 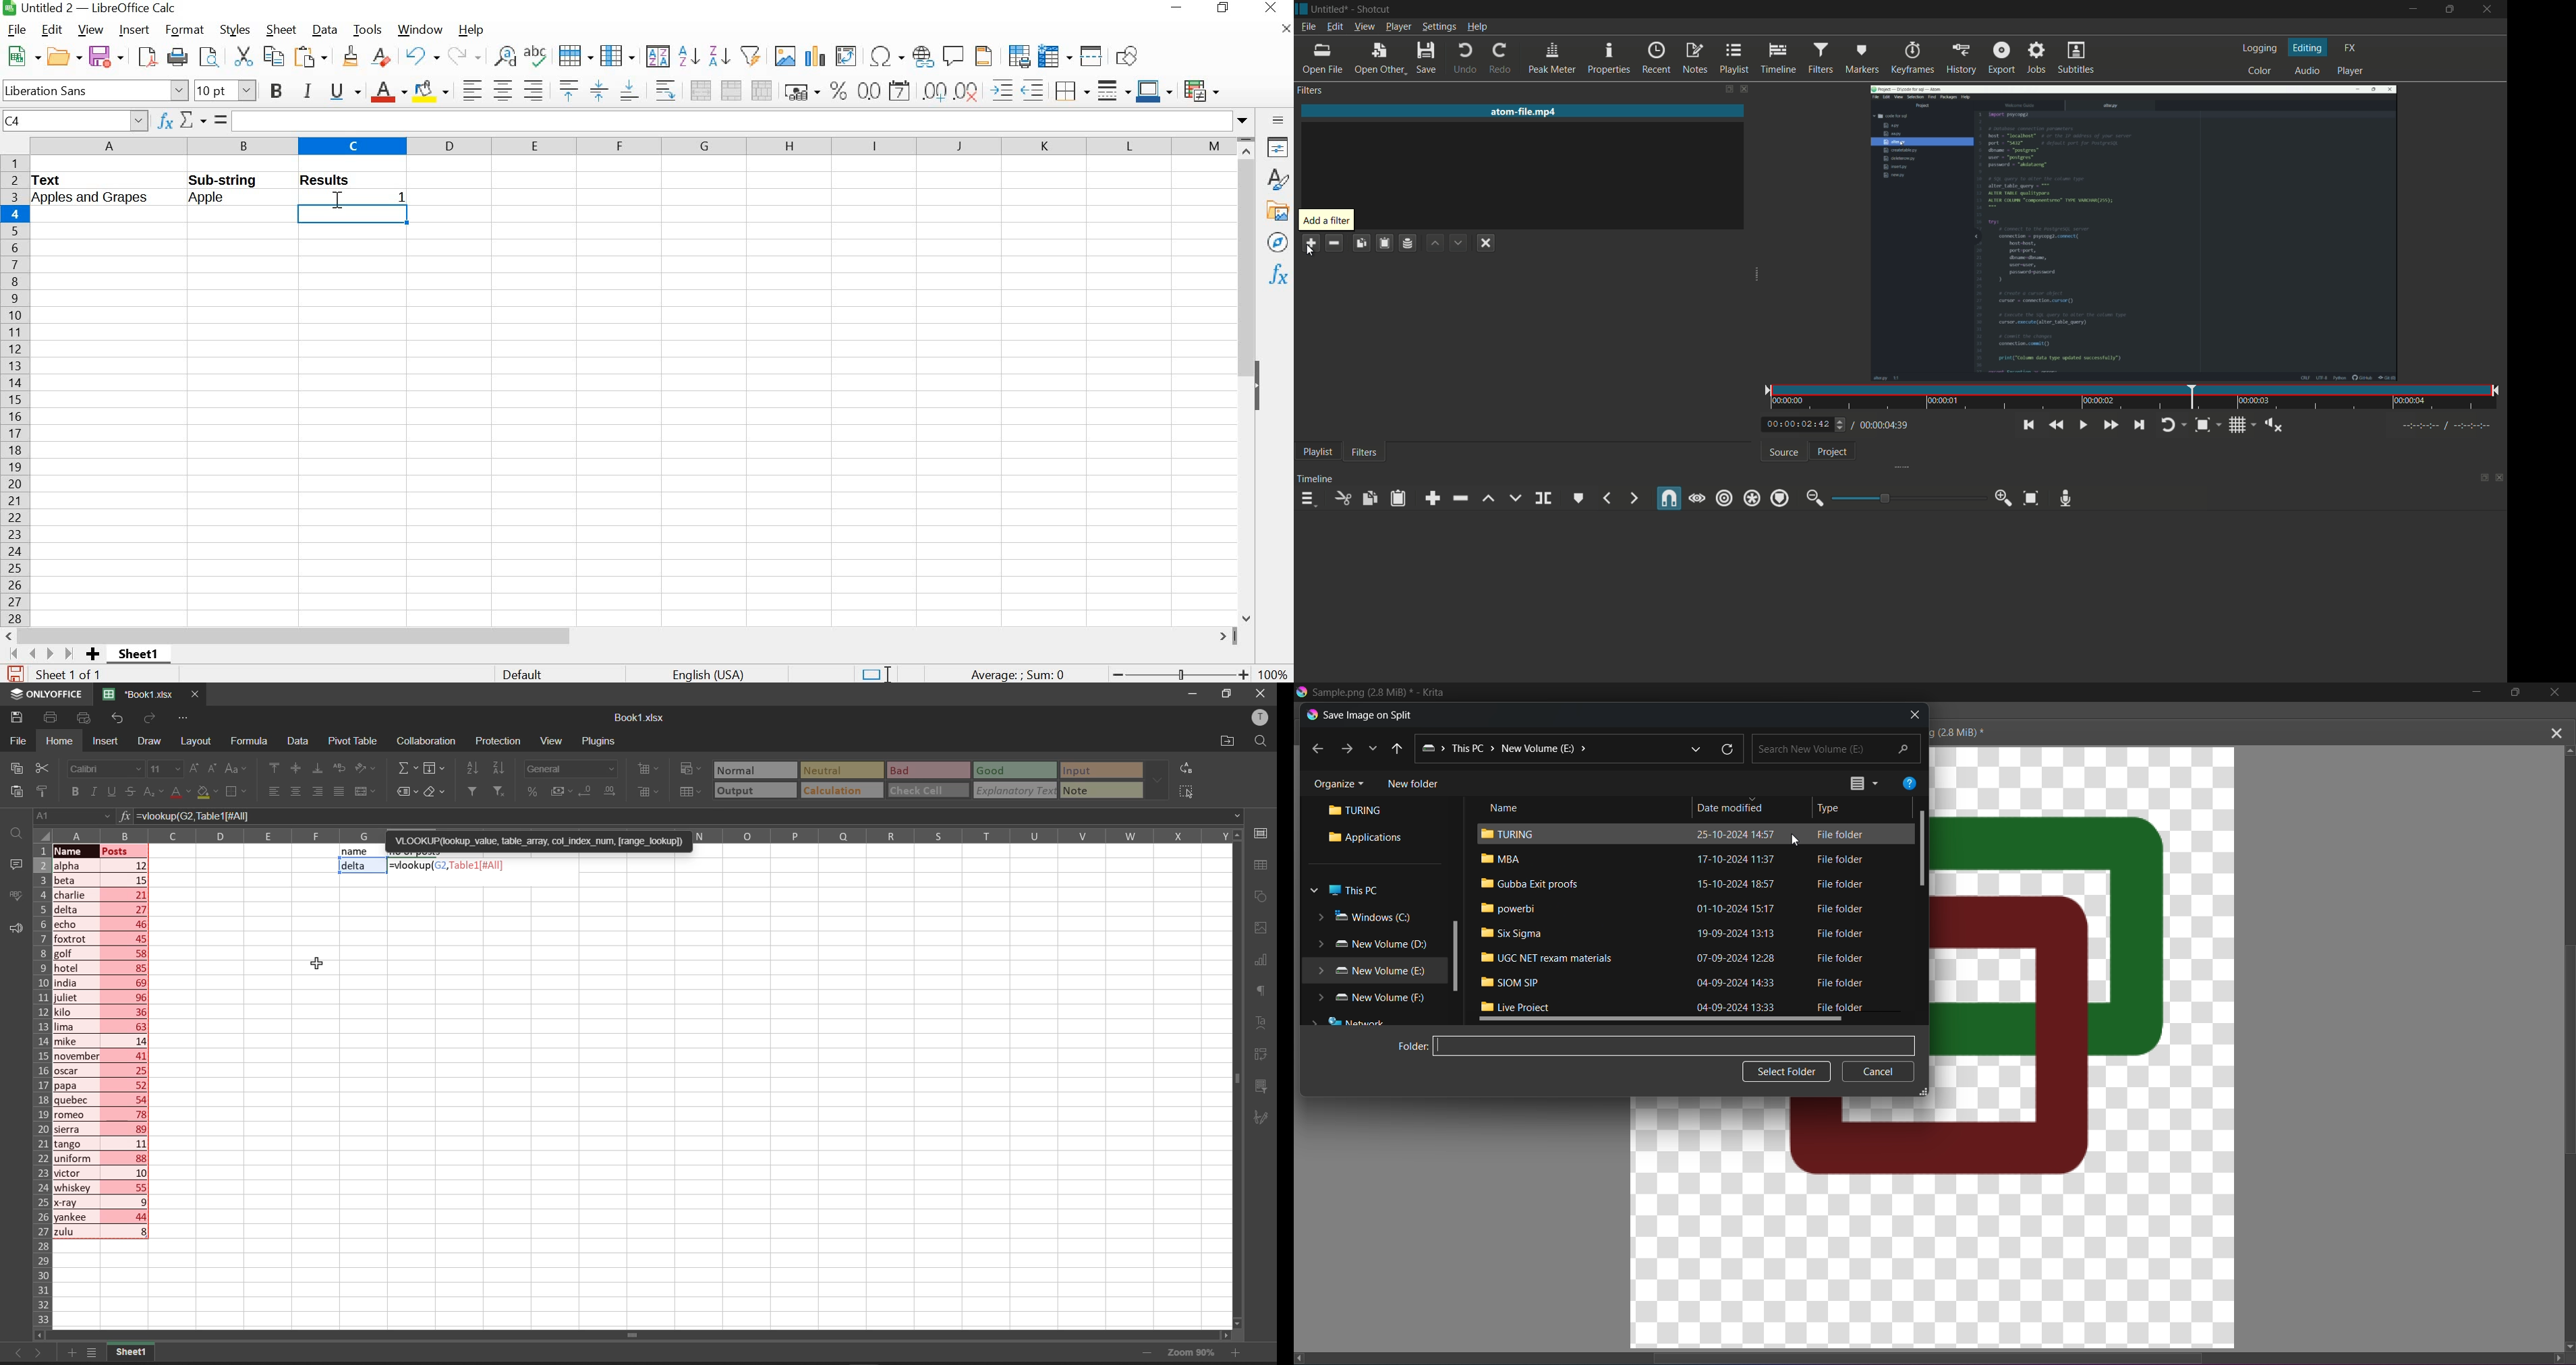 What do you see at coordinates (1033, 89) in the screenshot?
I see `decrease indent` at bounding box center [1033, 89].